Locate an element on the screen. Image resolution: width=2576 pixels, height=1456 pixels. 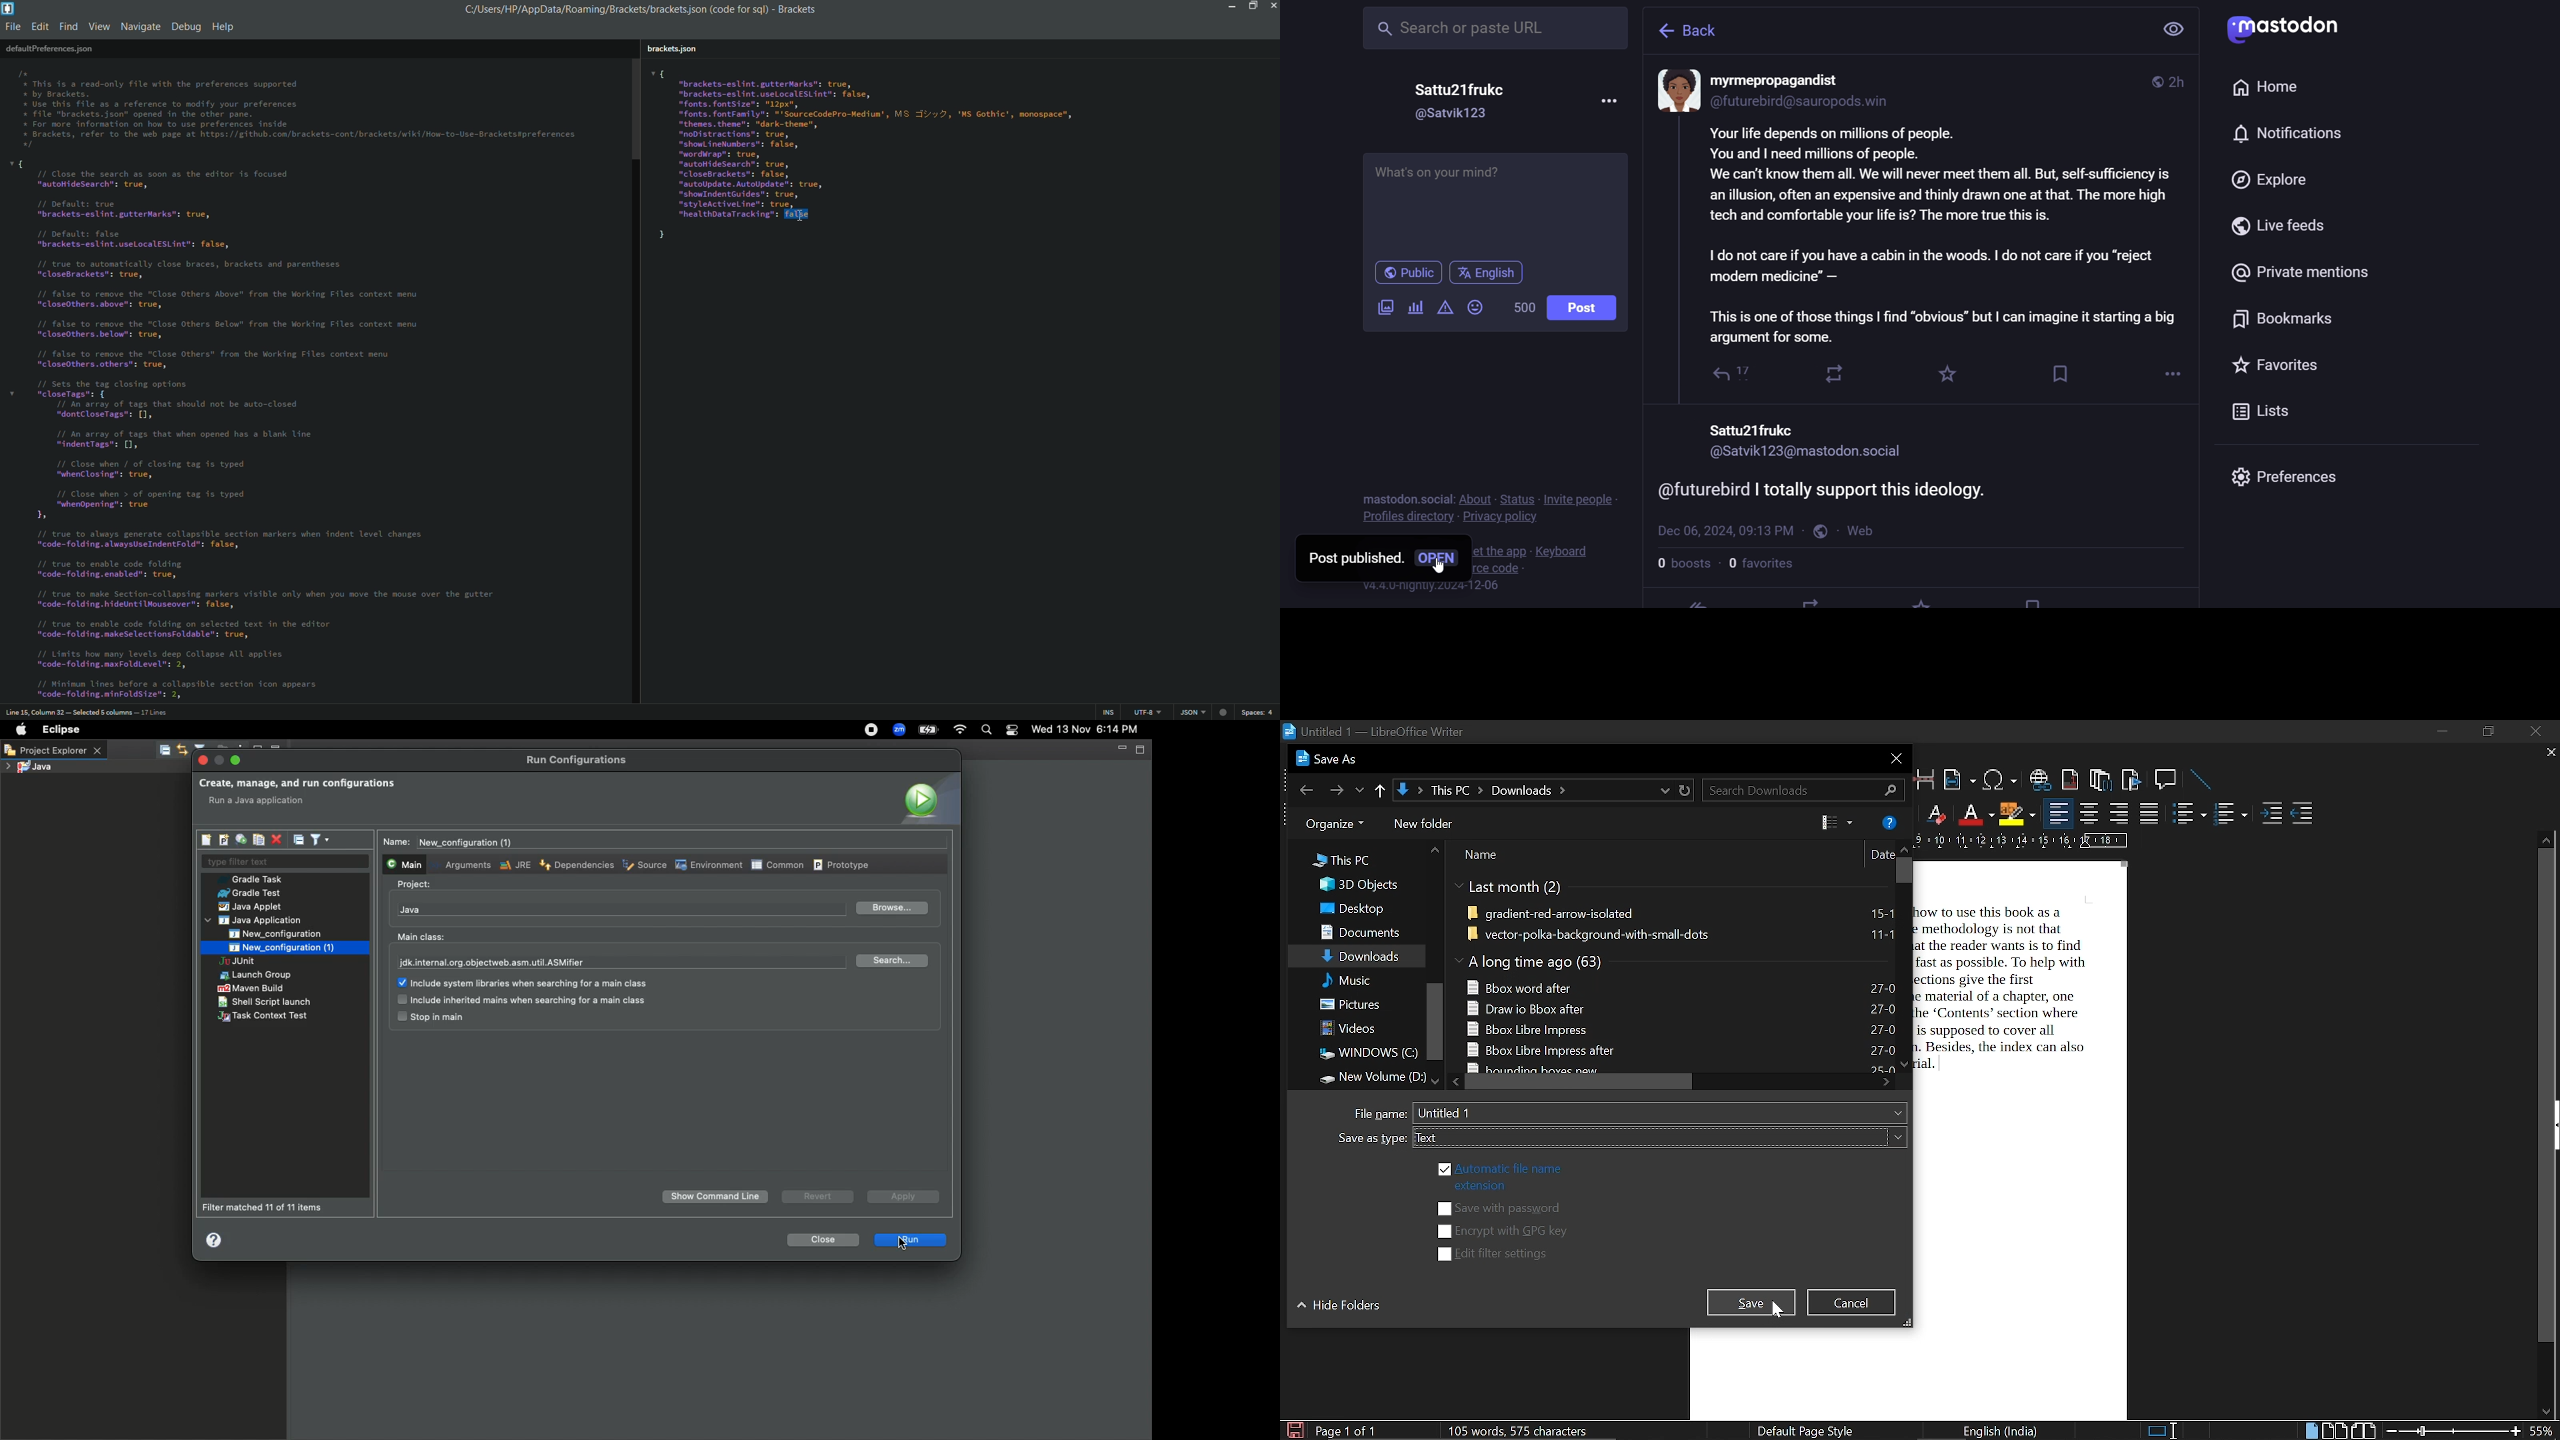
Java application is located at coordinates (255, 921).